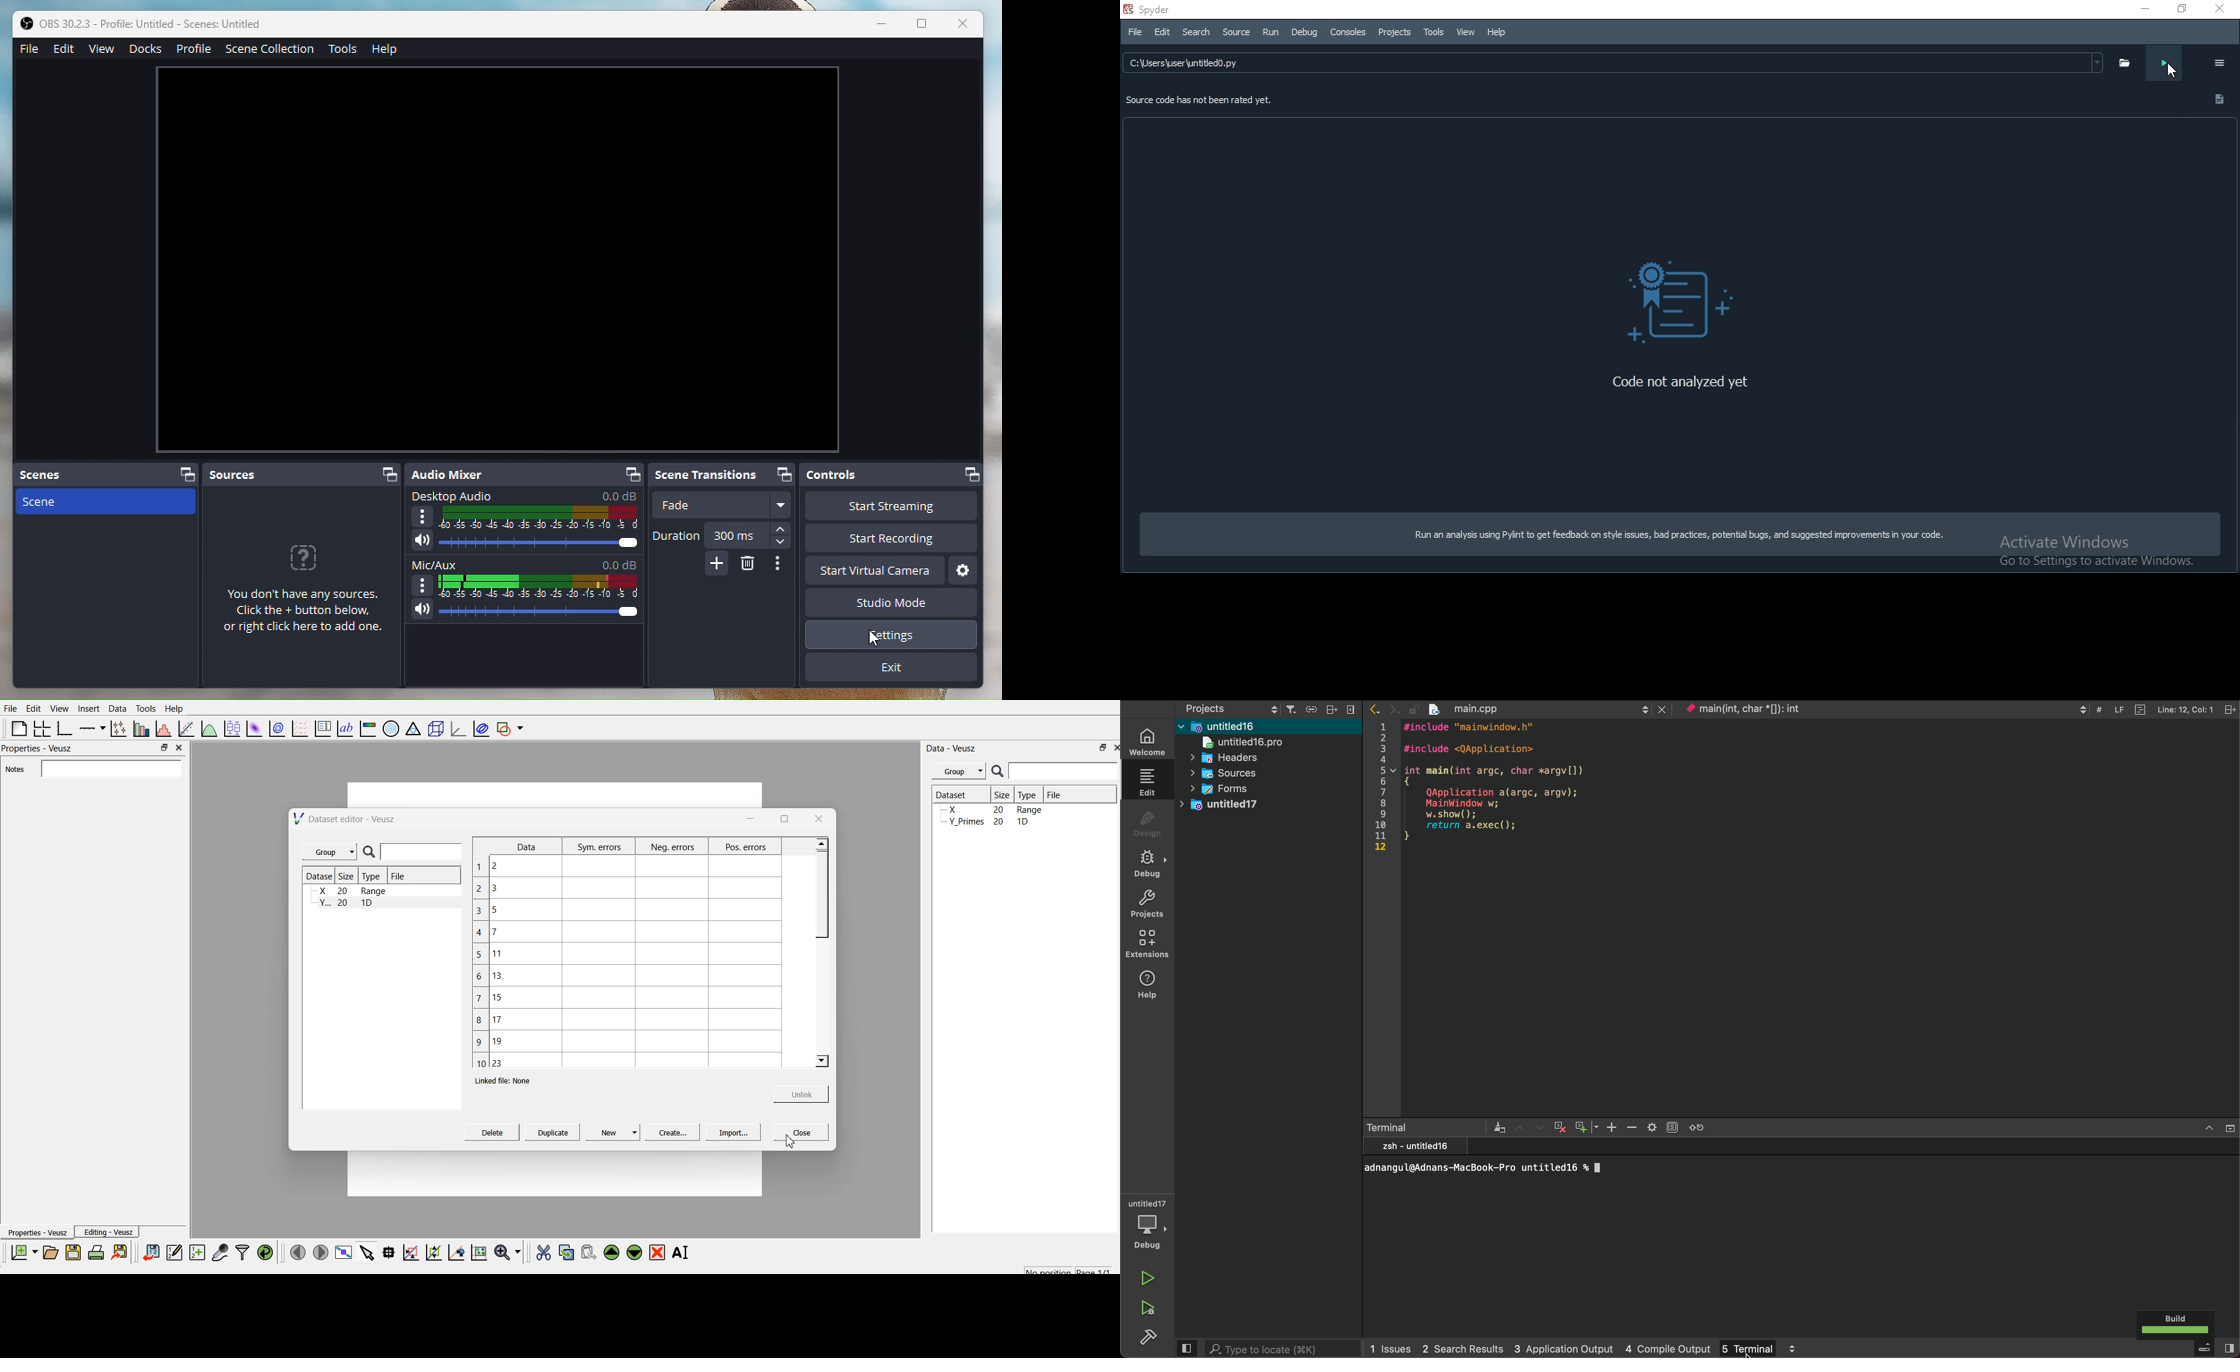 Image resolution: width=2240 pixels, height=1372 pixels. Describe the element at coordinates (304, 574) in the screenshot. I see `Sources` at that location.